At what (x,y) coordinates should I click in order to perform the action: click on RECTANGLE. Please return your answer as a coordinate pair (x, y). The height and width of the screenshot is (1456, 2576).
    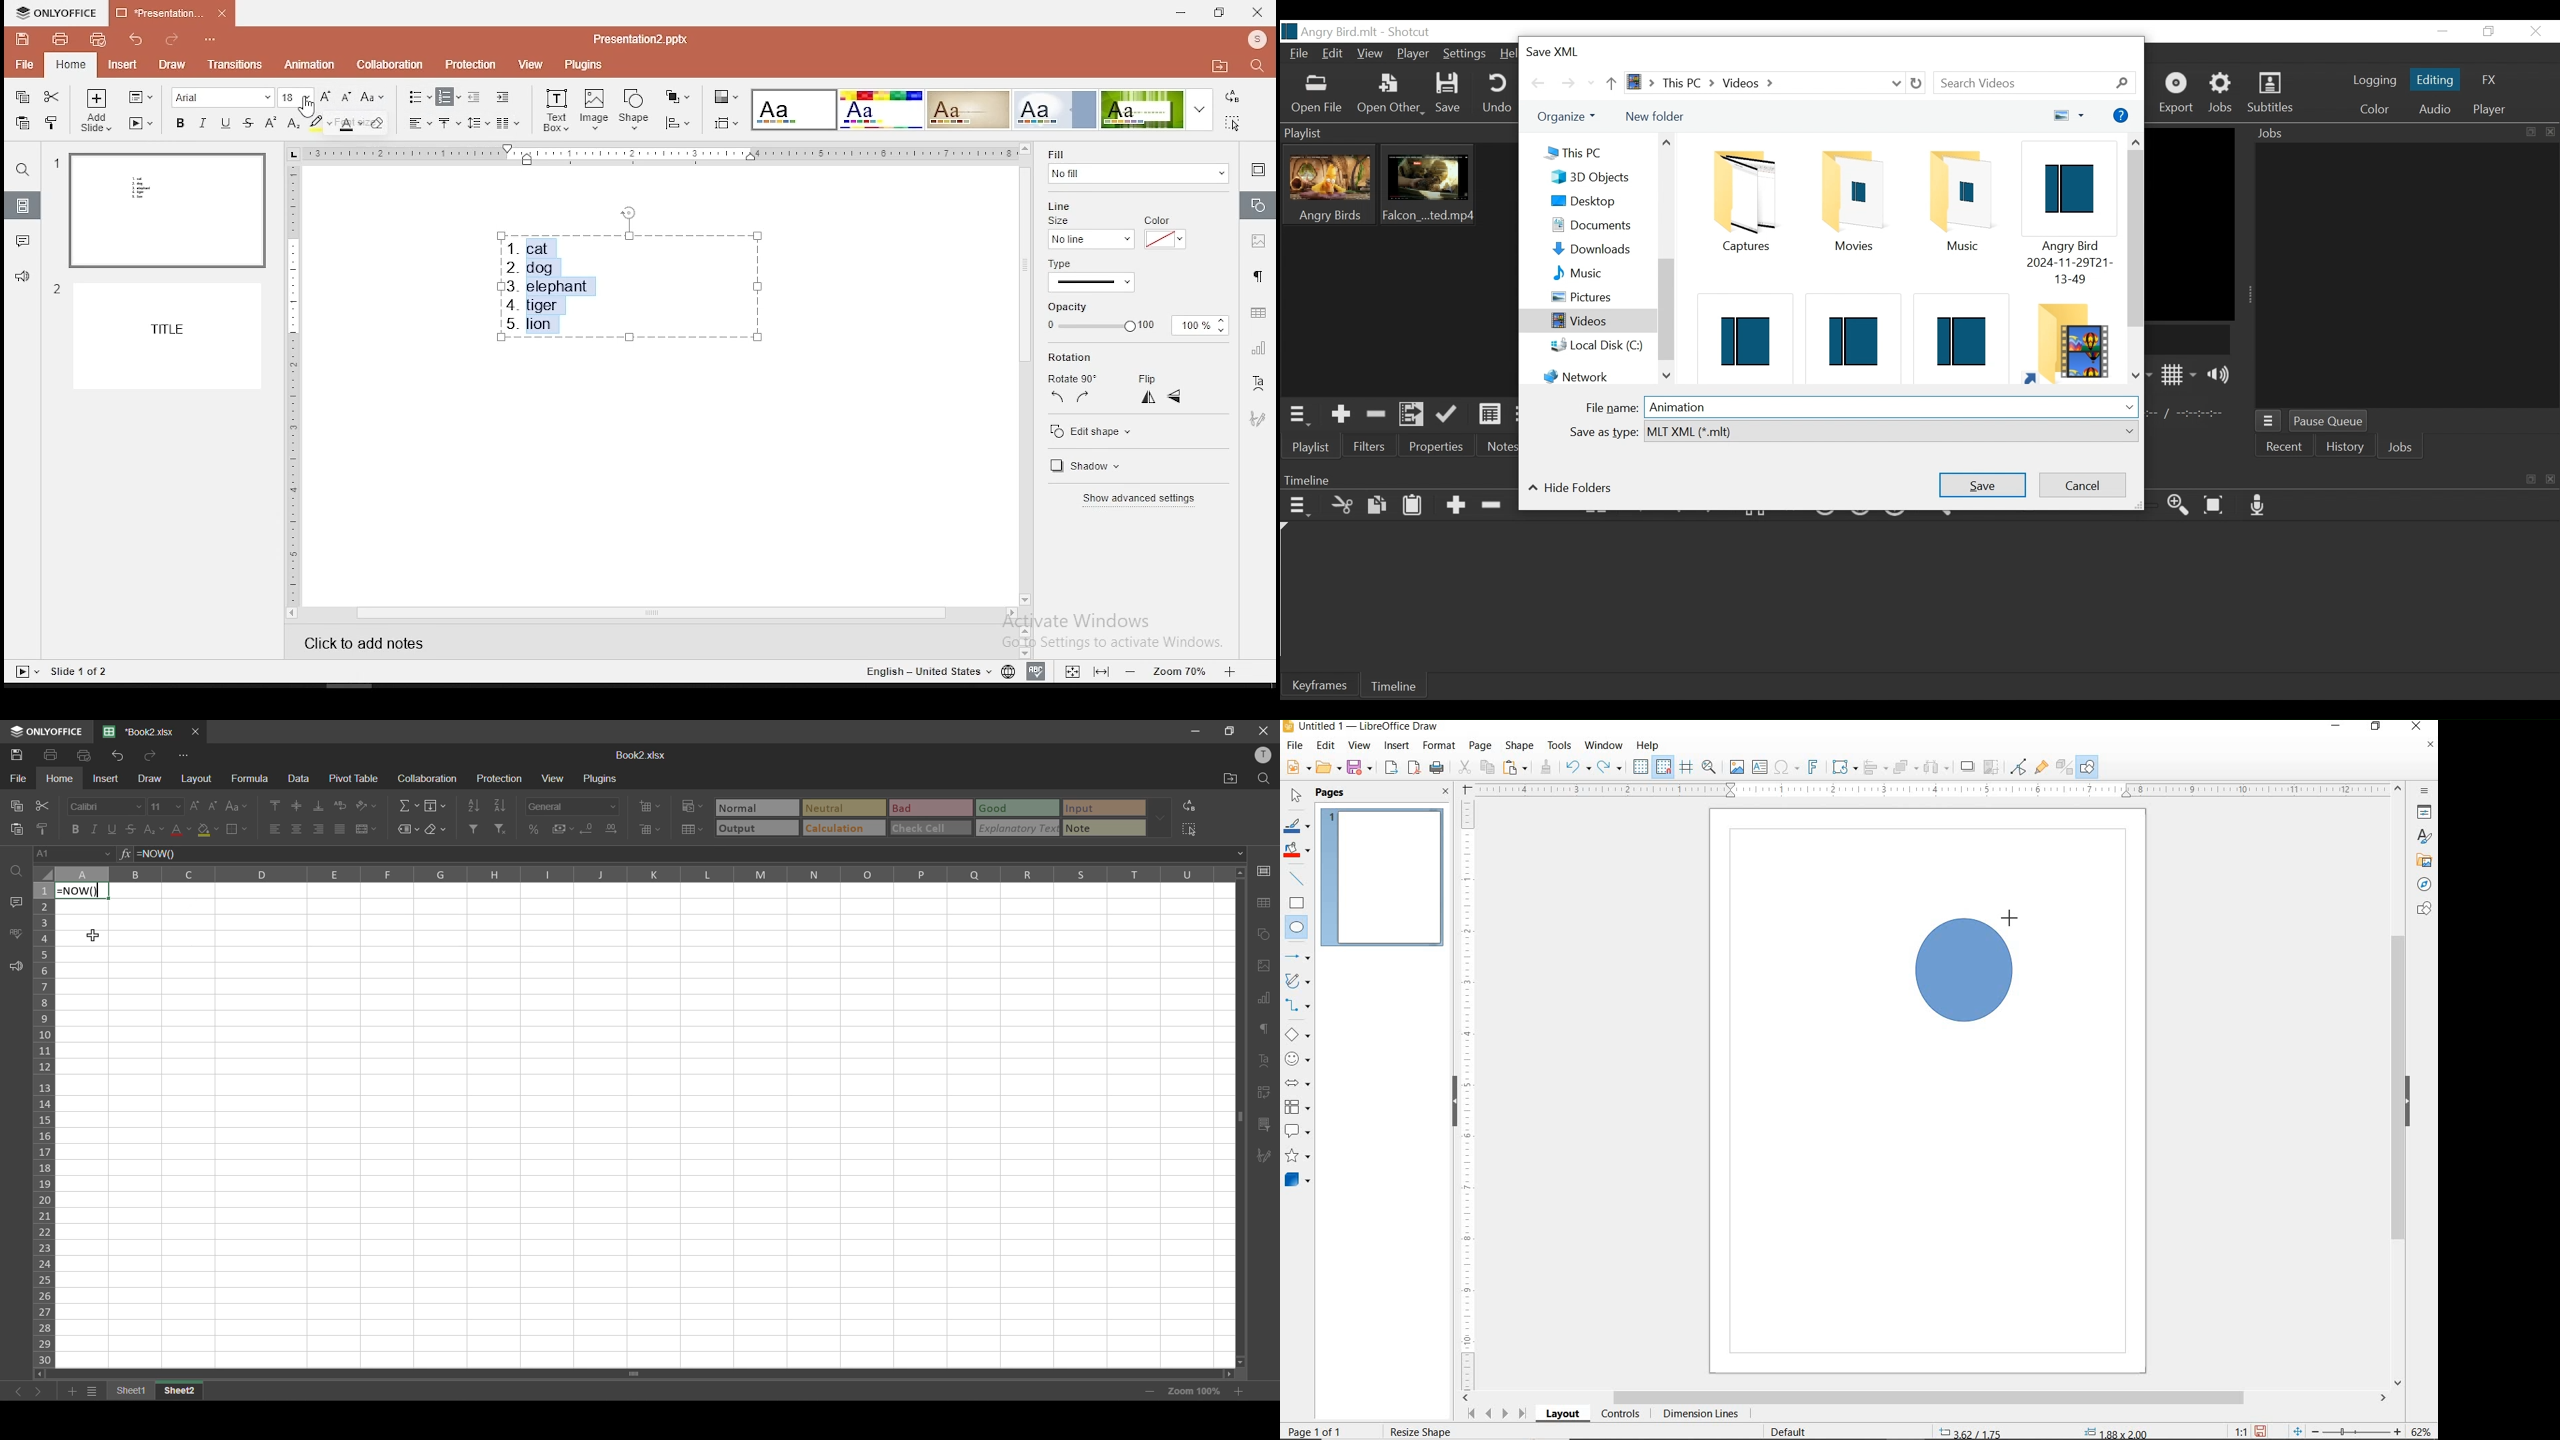
    Looking at the image, I should click on (1297, 905).